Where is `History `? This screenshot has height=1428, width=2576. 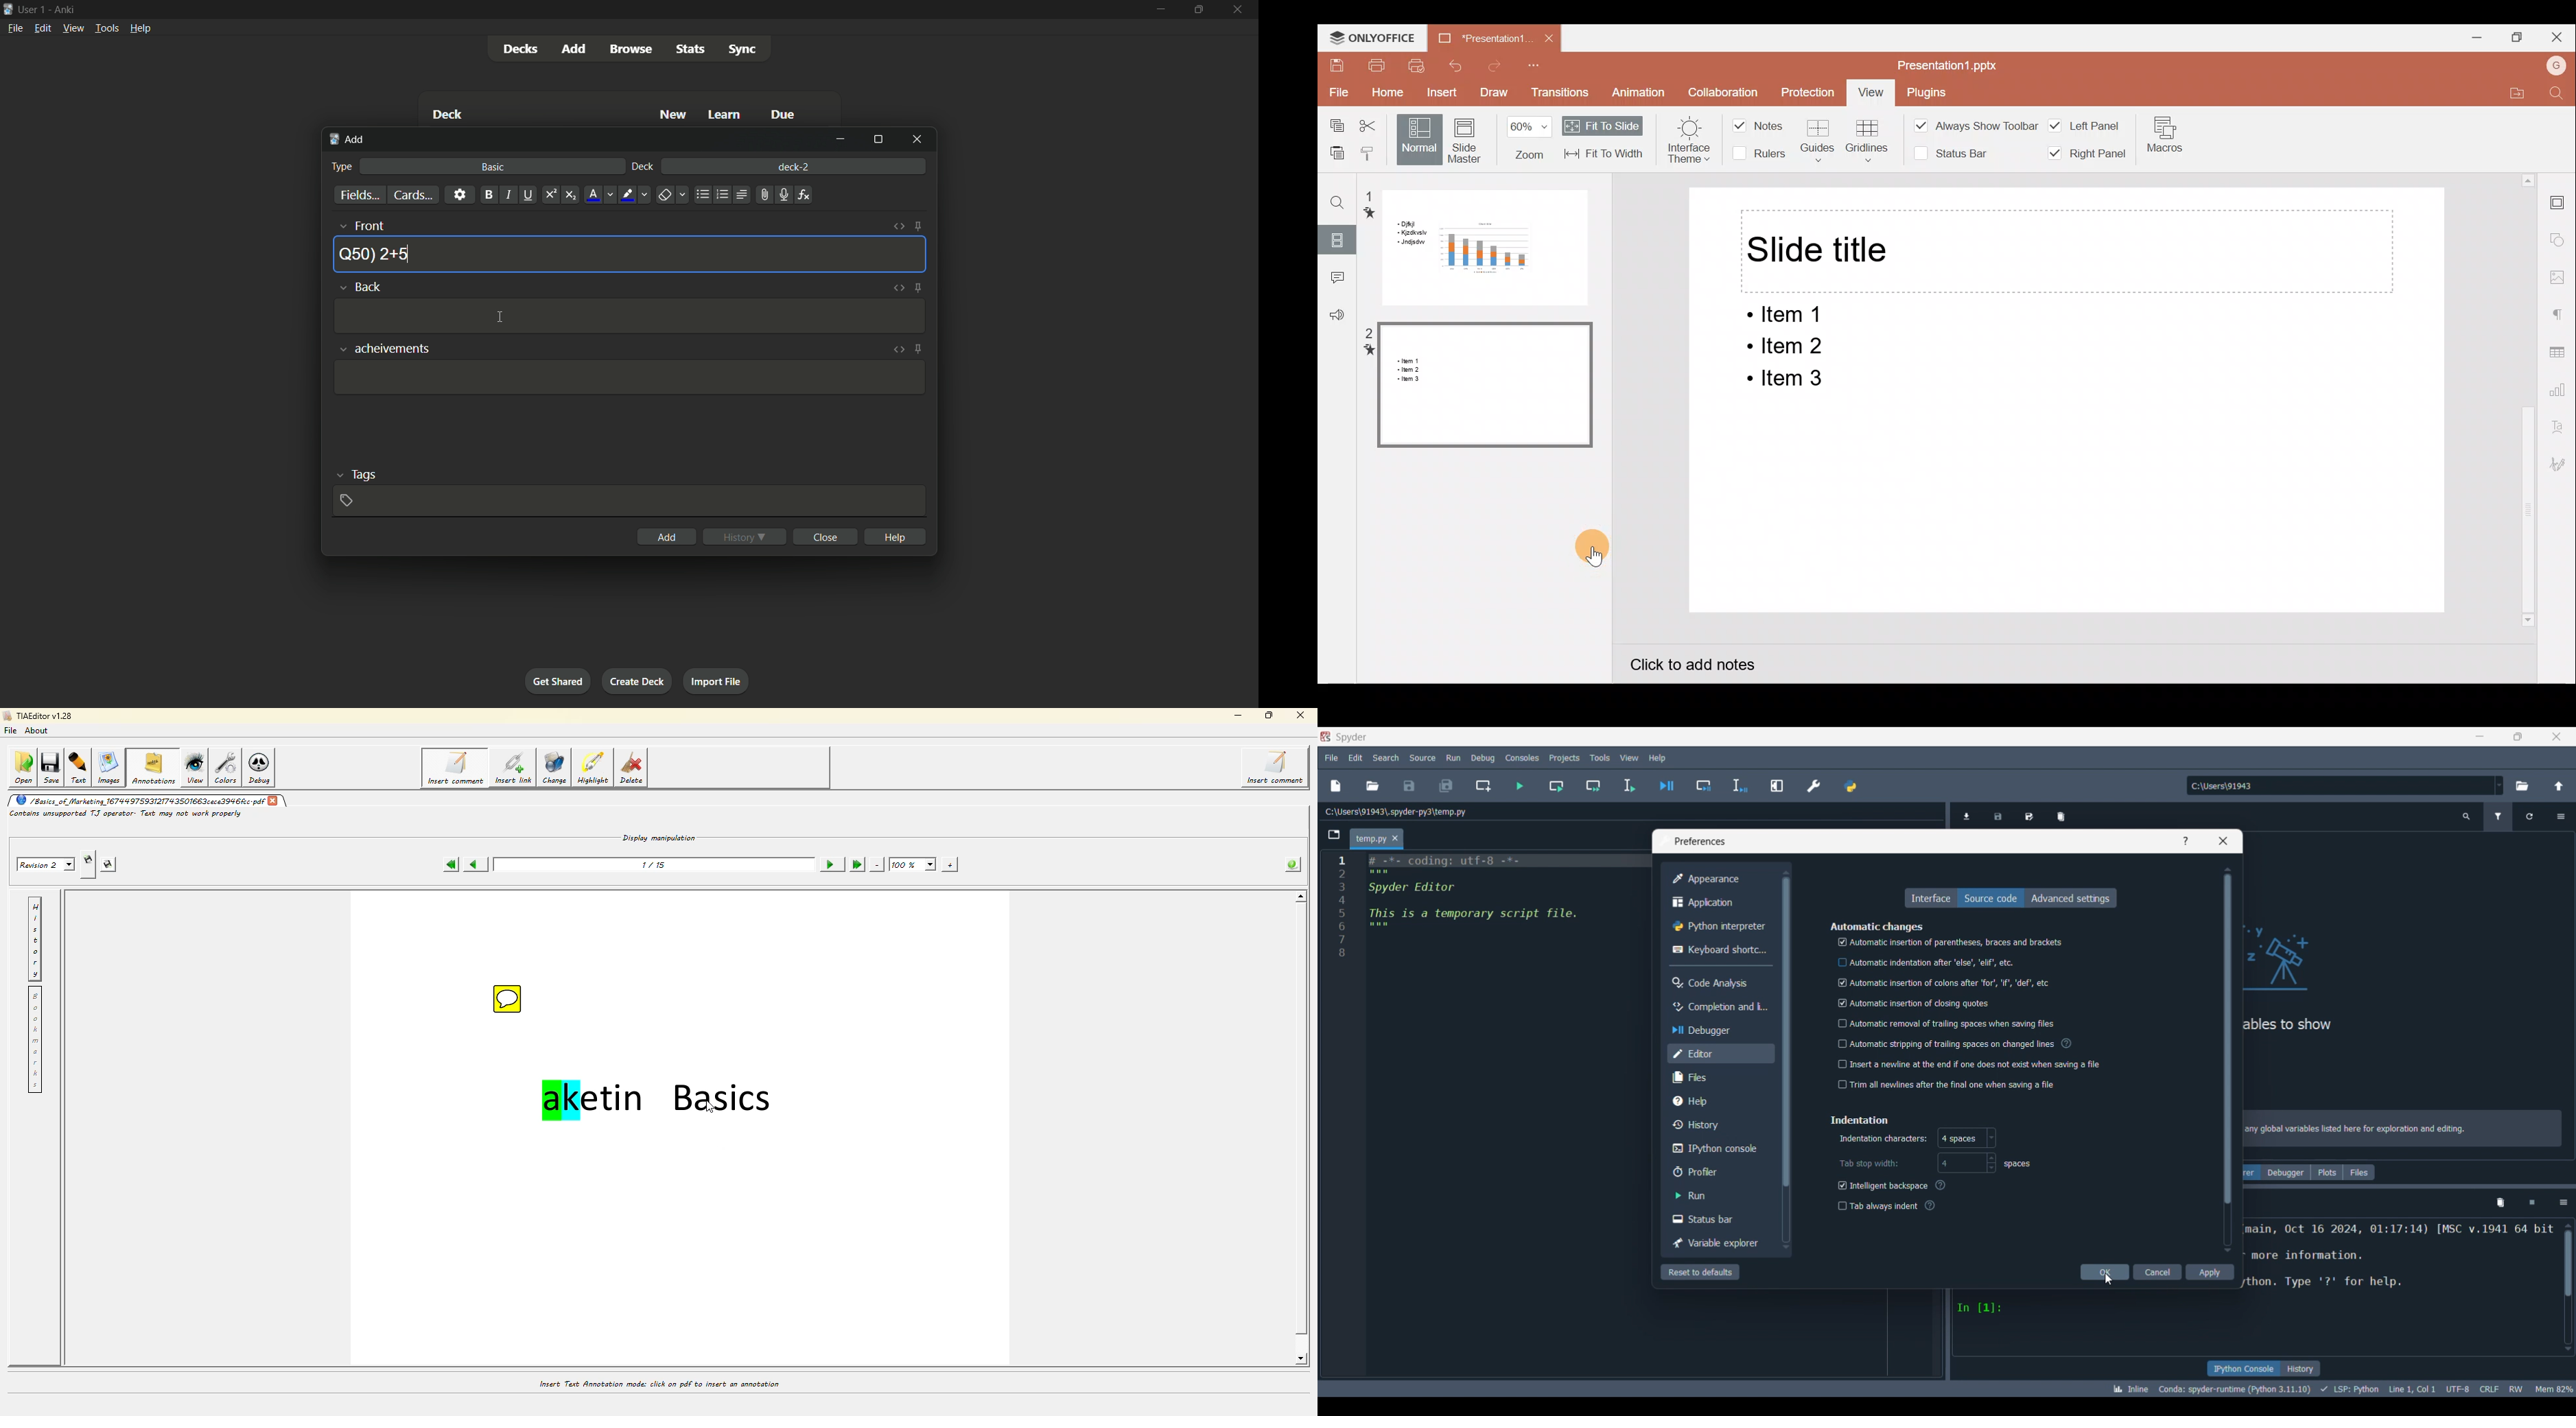 History  is located at coordinates (2302, 1369).